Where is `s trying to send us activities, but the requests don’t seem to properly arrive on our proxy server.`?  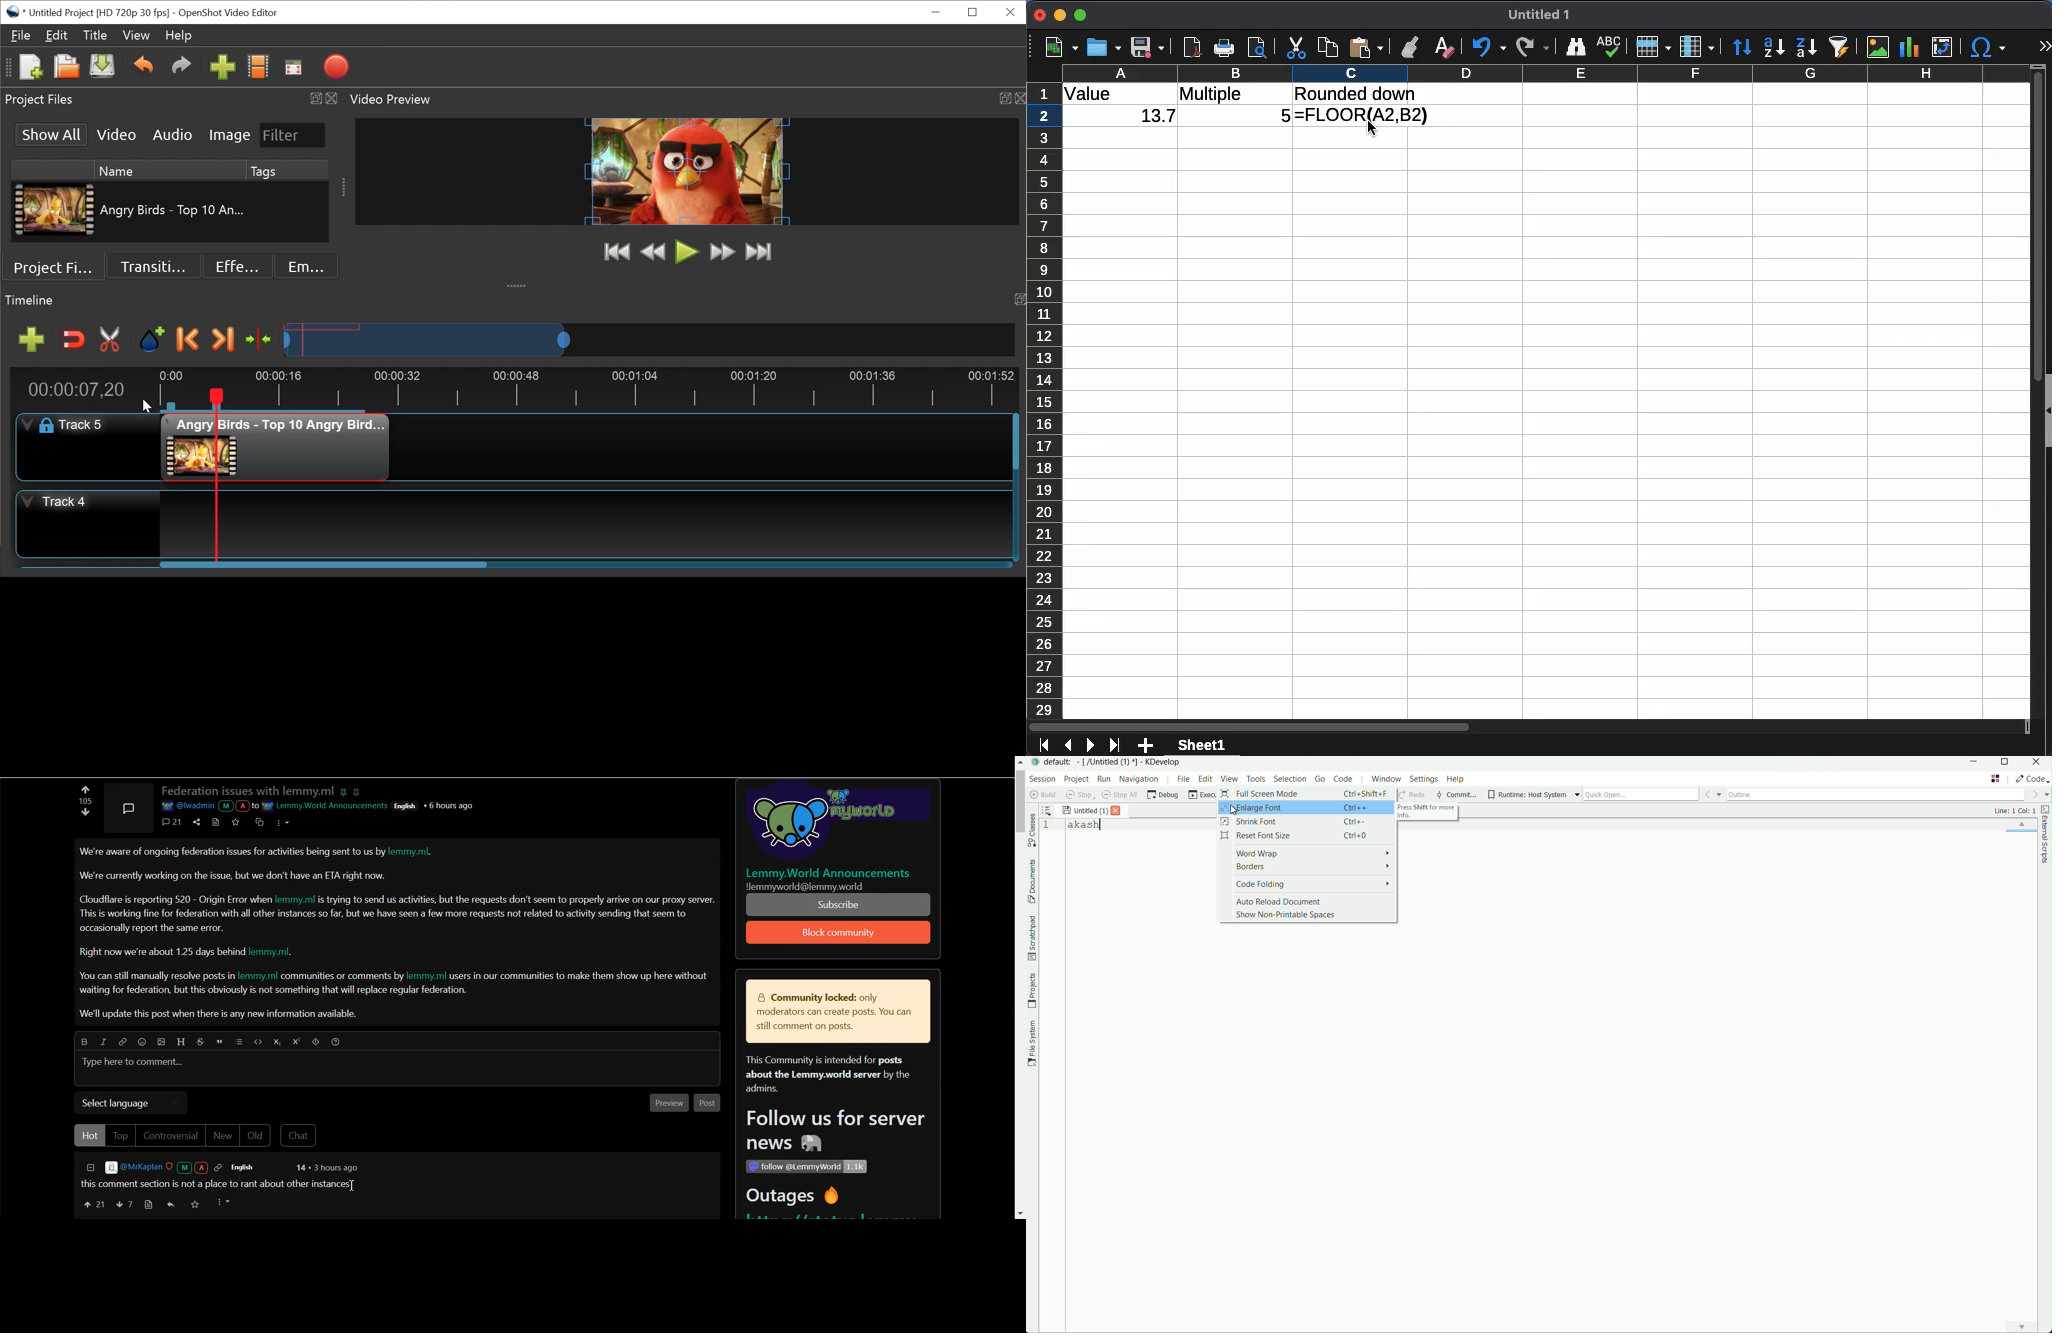 s trying to send us activities, but the requests don’t seem to properly arrive on our proxy server. is located at coordinates (518, 900).